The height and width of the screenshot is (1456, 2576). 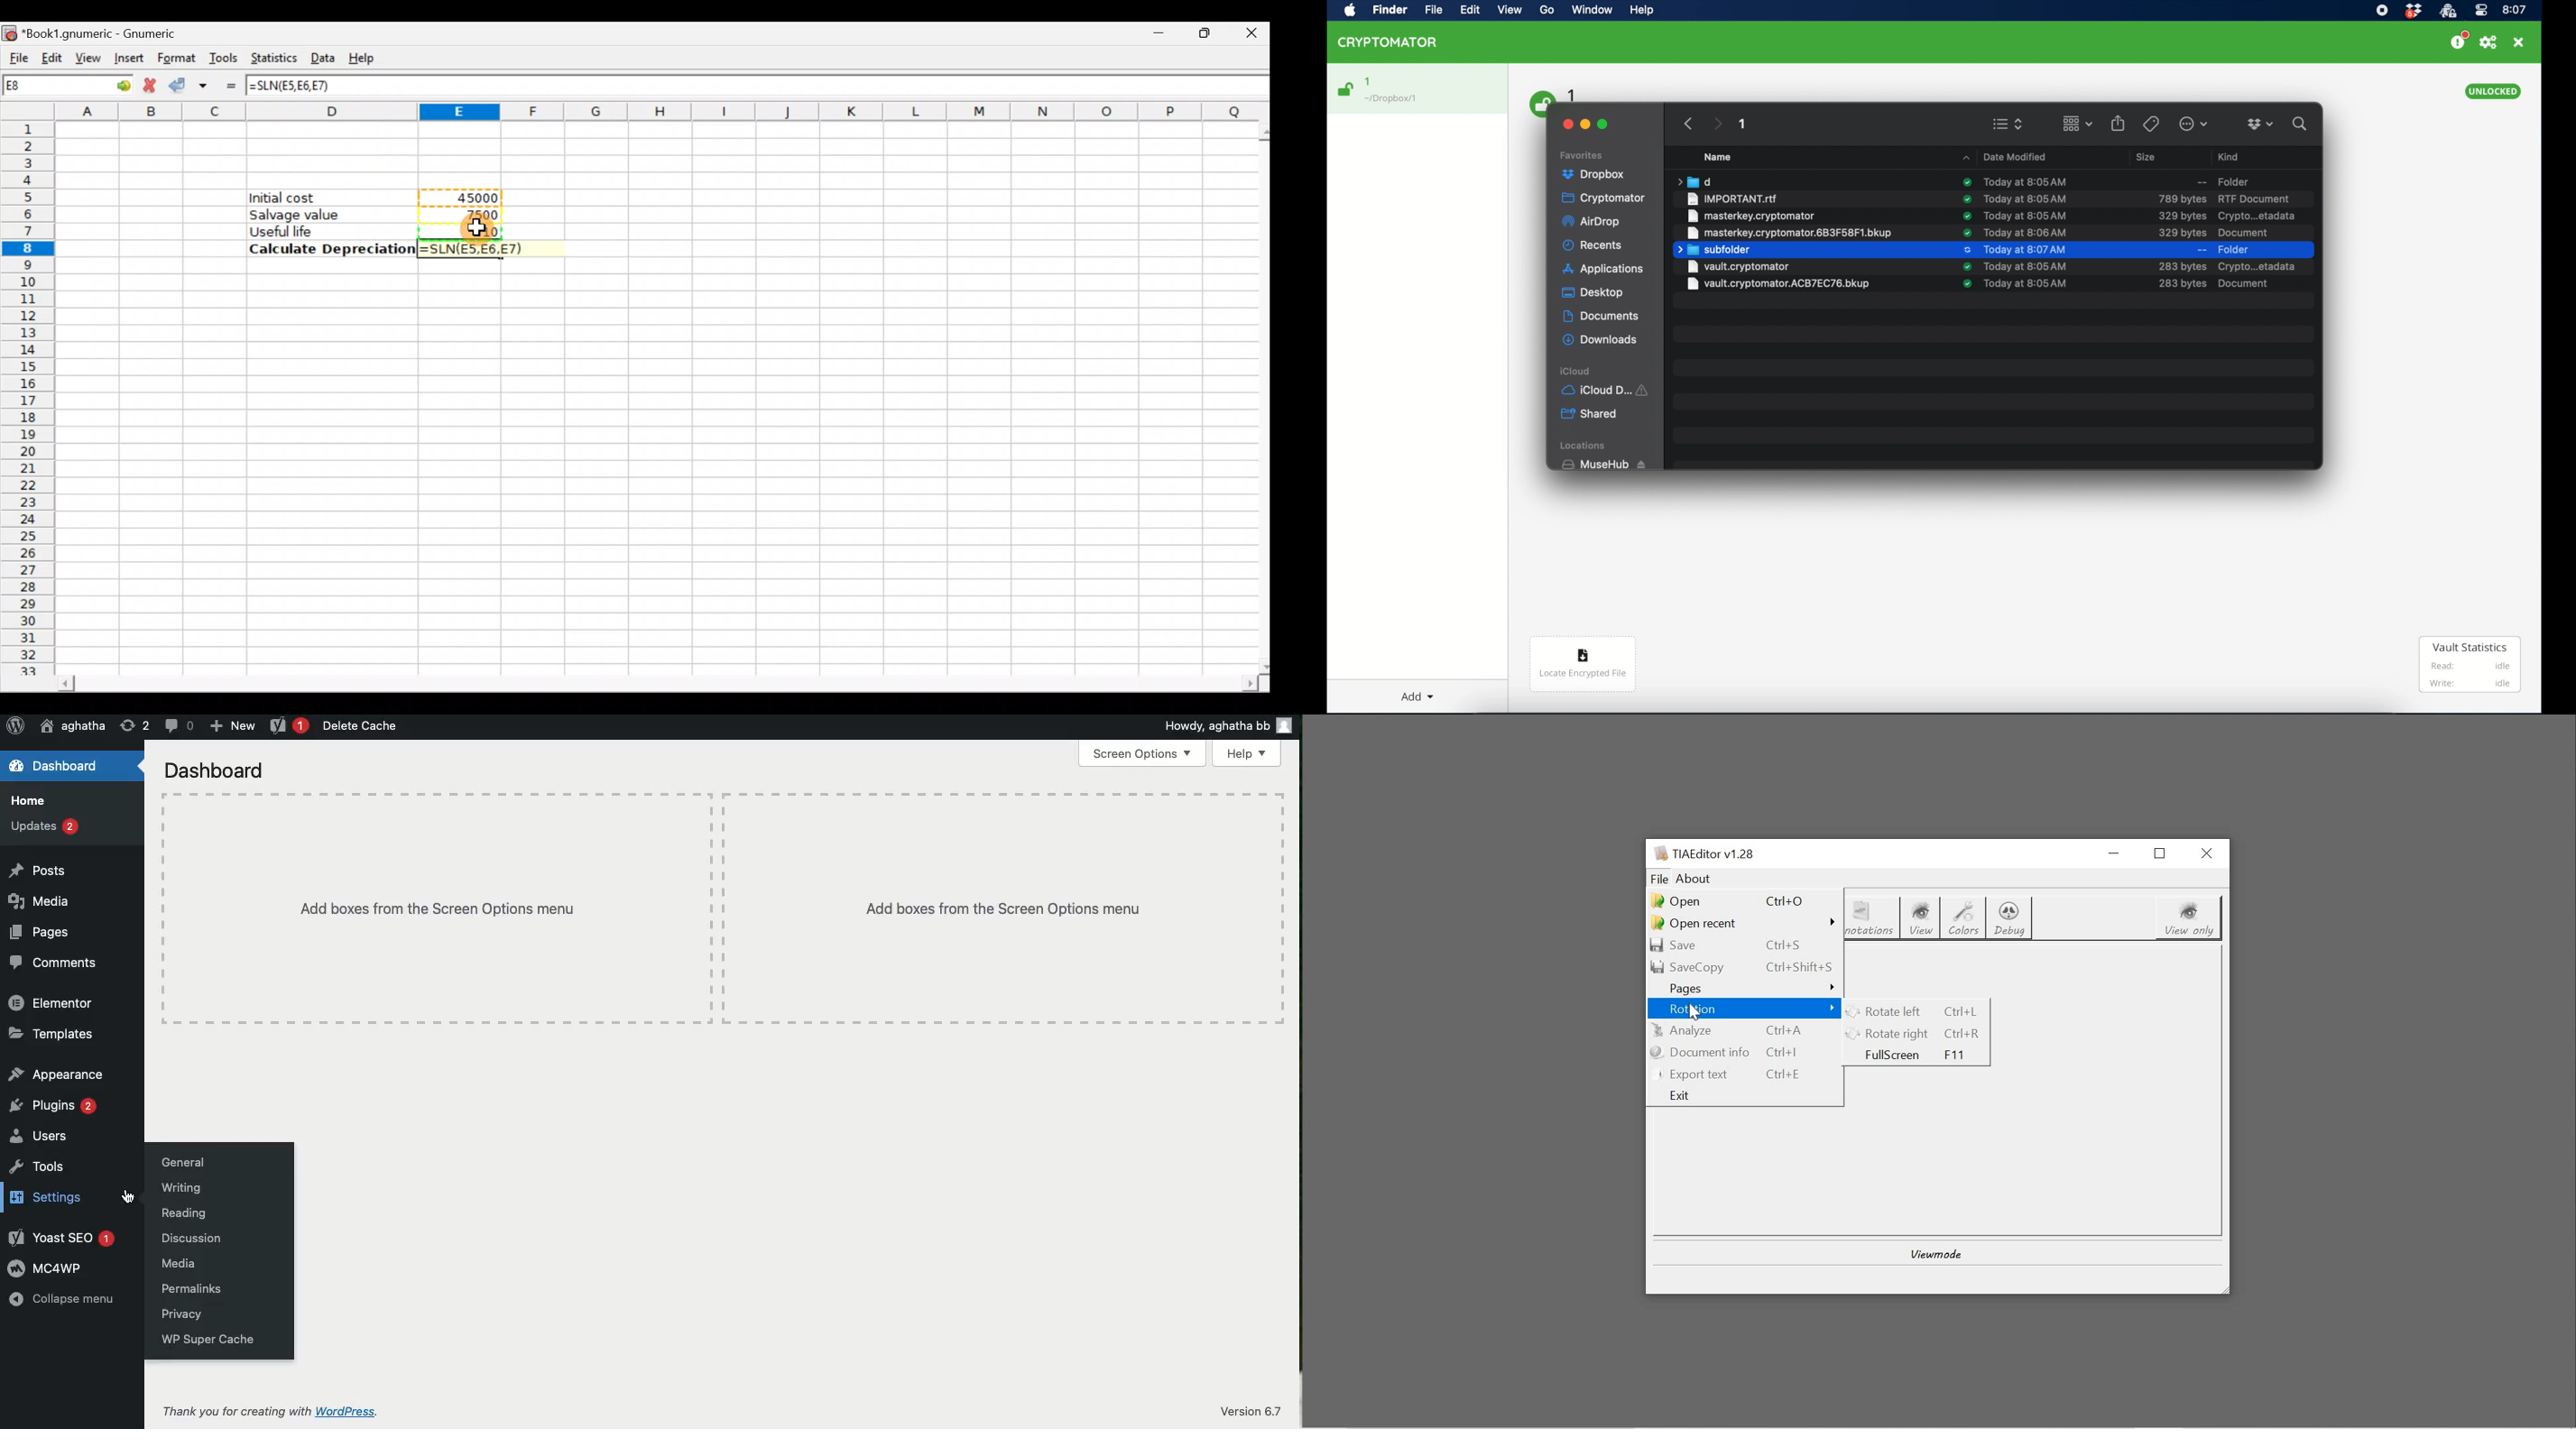 What do you see at coordinates (87, 56) in the screenshot?
I see `View` at bounding box center [87, 56].